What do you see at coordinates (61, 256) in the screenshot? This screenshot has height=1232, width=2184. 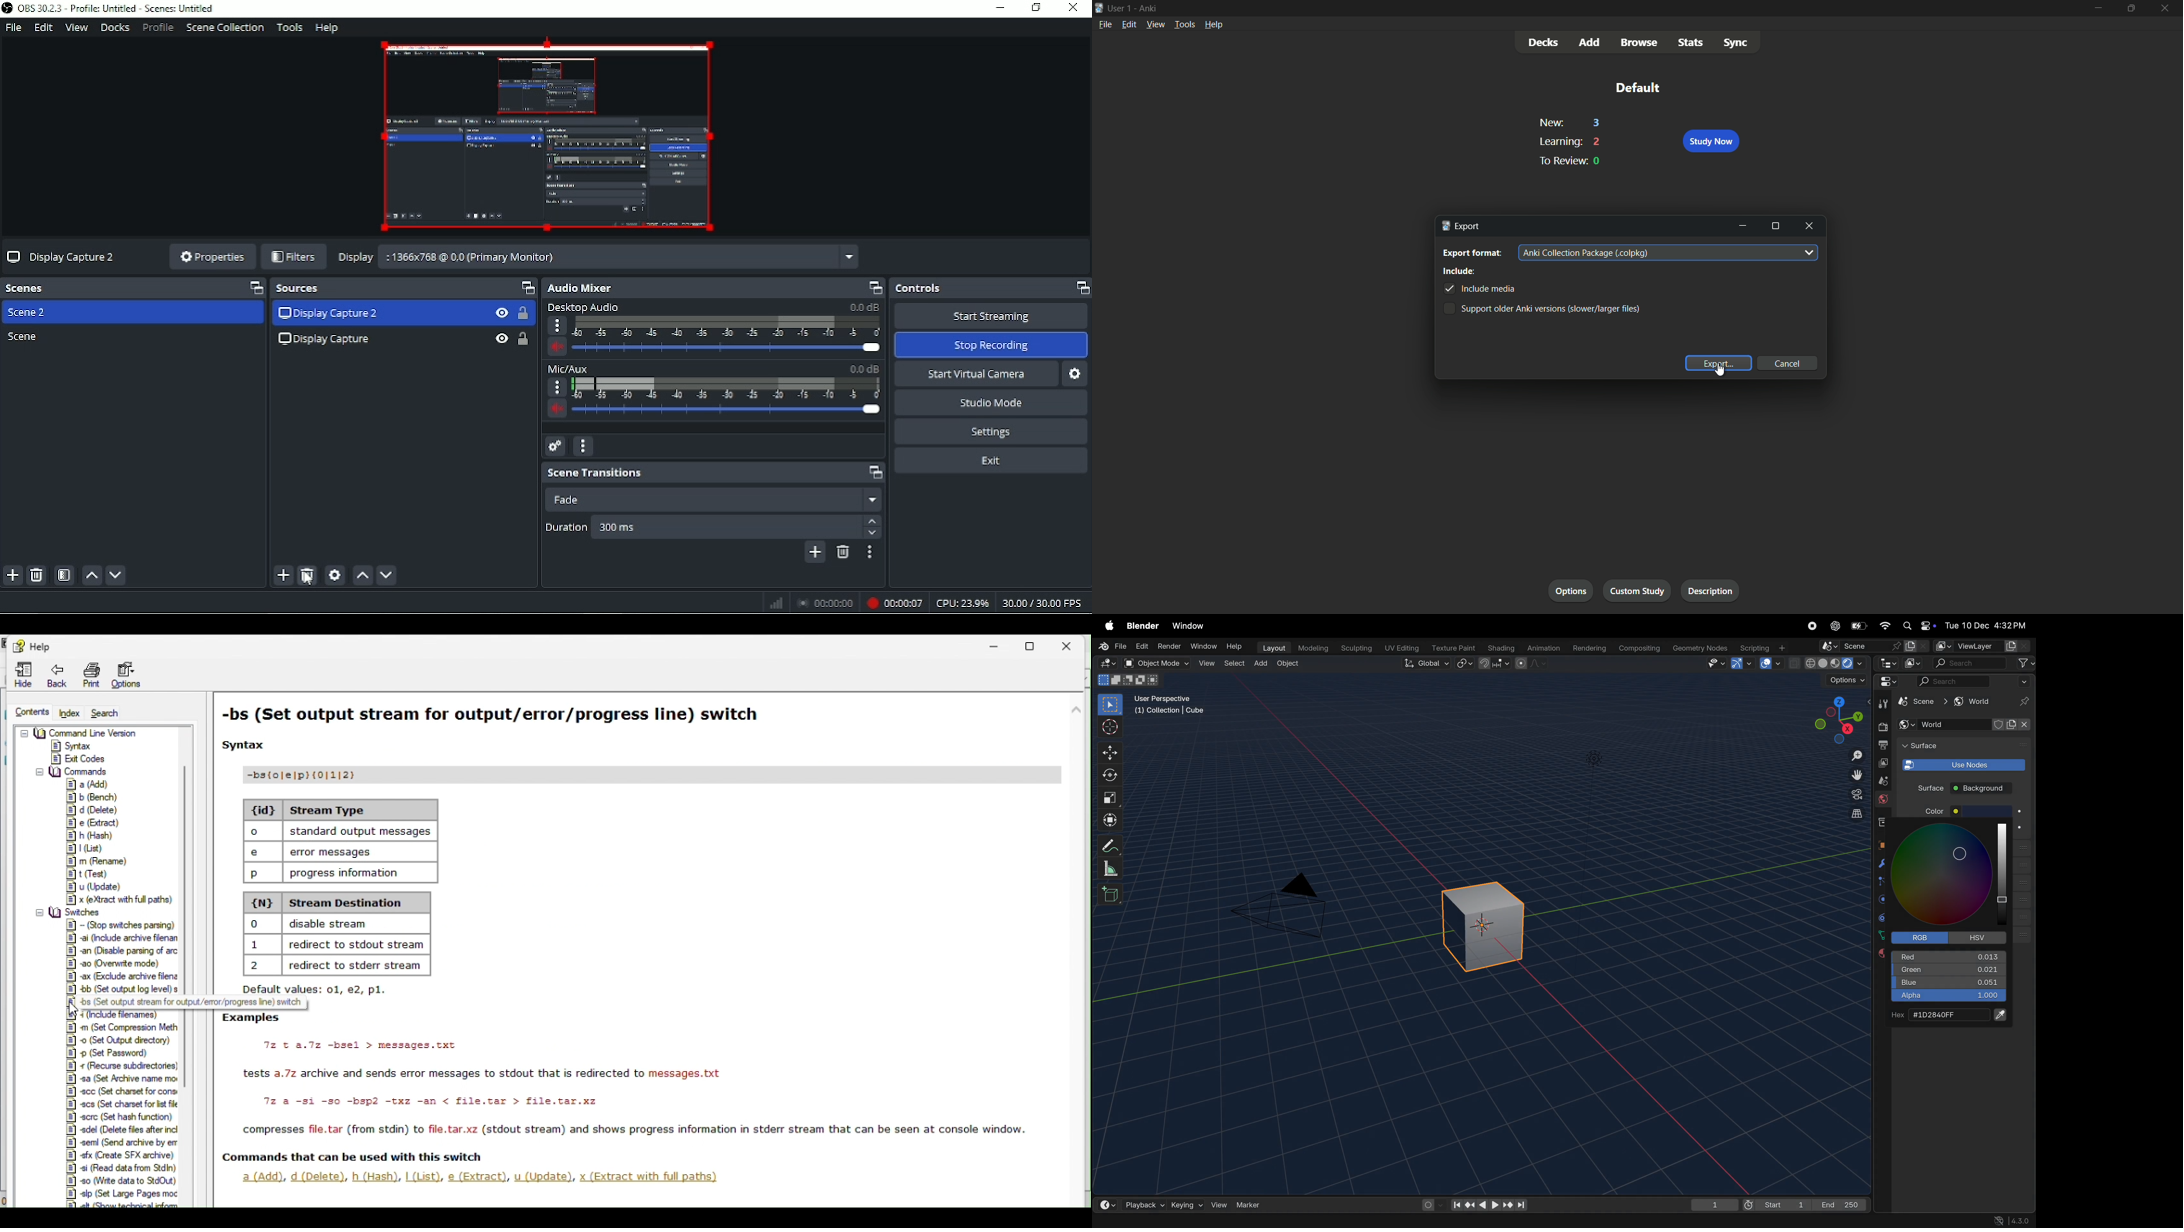 I see `Video title` at bounding box center [61, 256].